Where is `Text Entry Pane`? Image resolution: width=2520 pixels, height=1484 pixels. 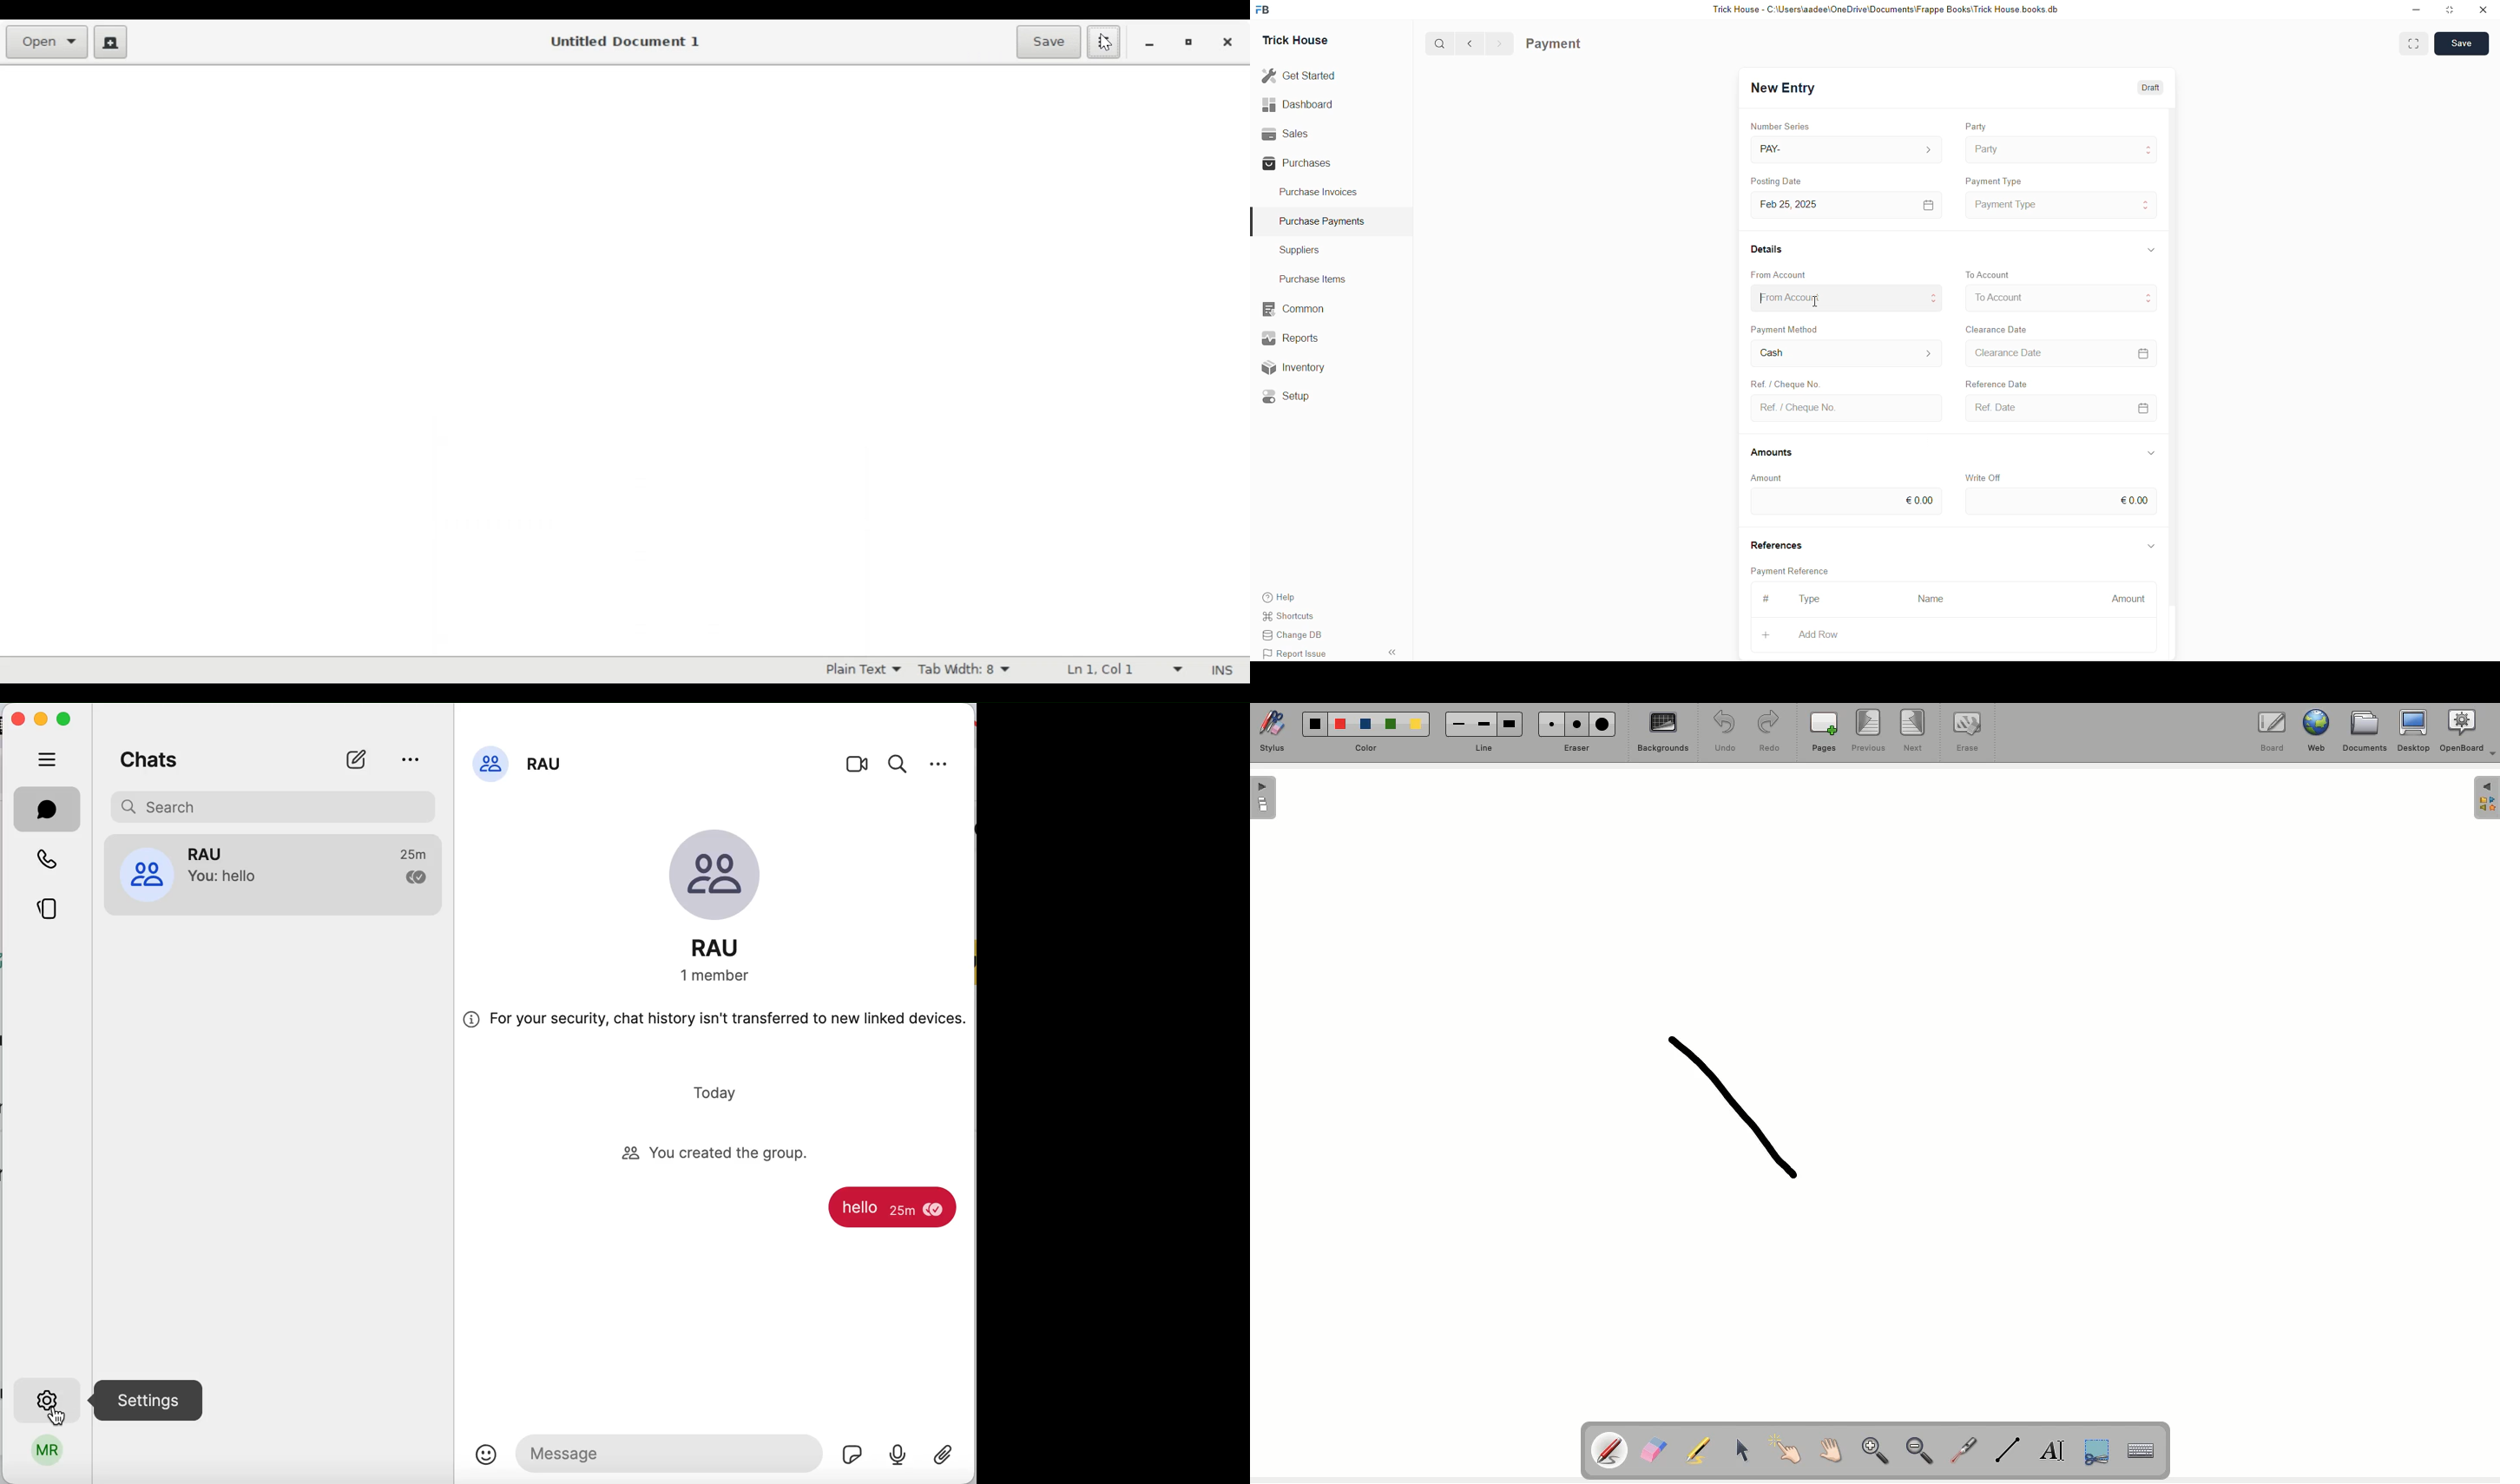 Text Entry Pane is located at coordinates (622, 360).